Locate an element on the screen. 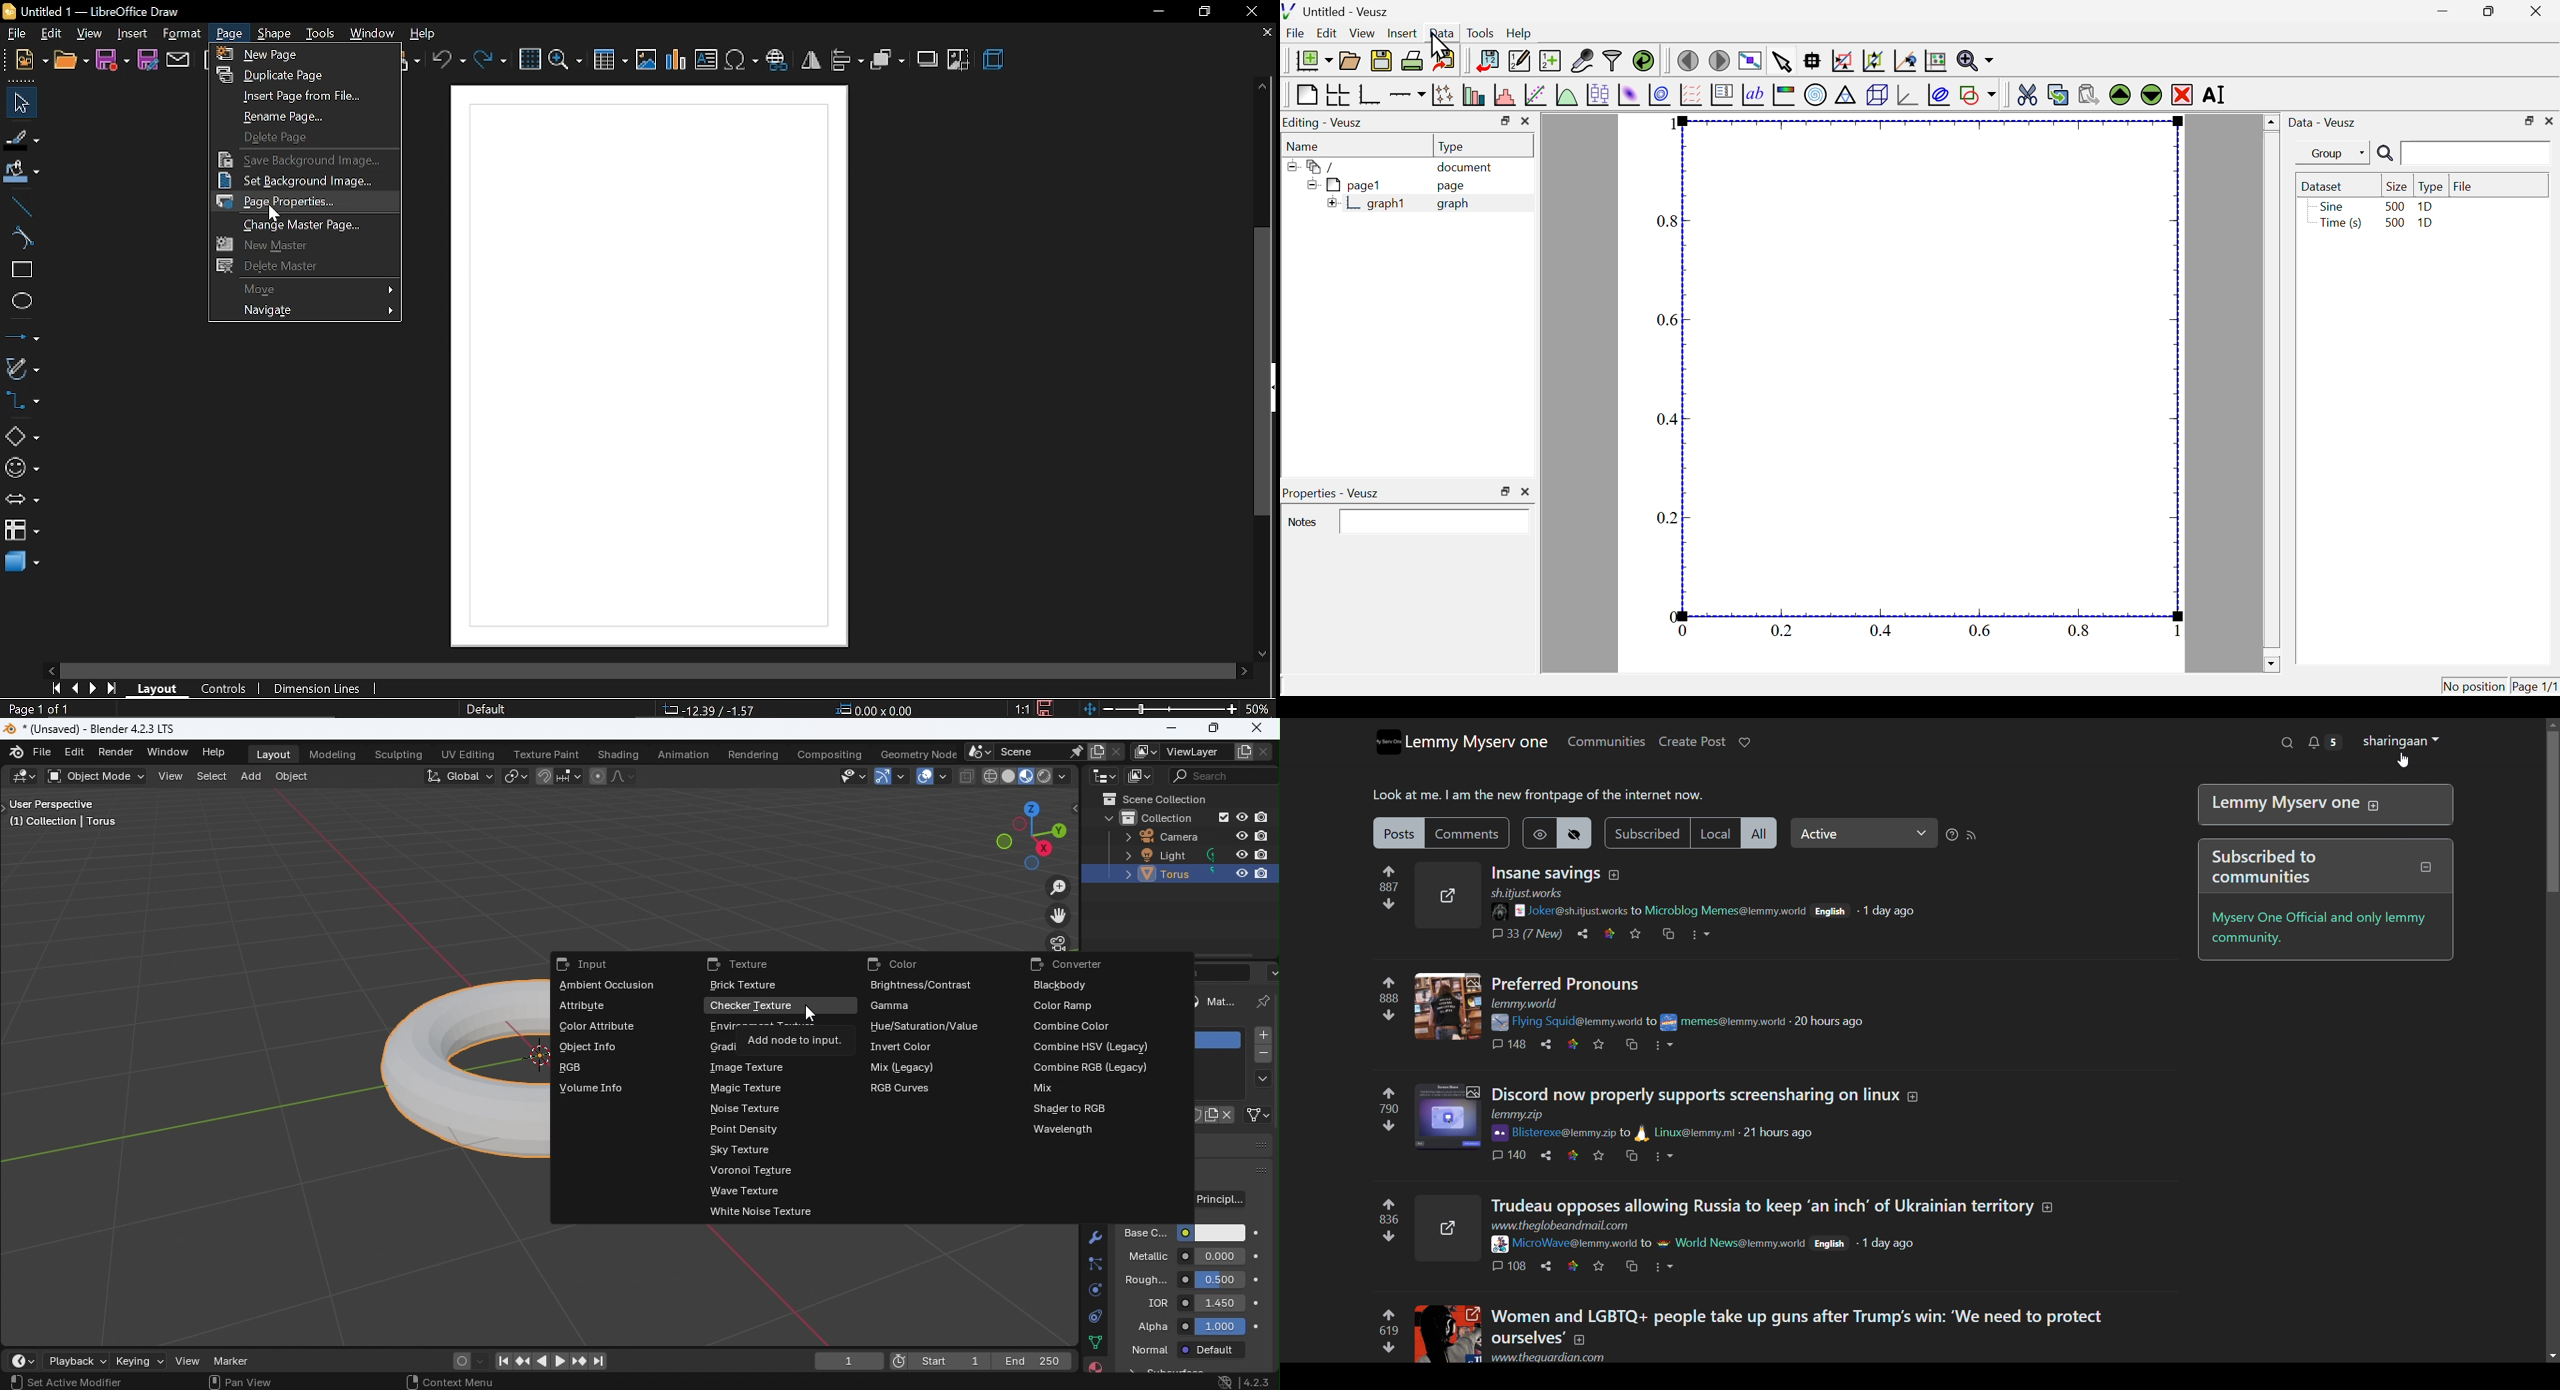  tools is located at coordinates (320, 33).